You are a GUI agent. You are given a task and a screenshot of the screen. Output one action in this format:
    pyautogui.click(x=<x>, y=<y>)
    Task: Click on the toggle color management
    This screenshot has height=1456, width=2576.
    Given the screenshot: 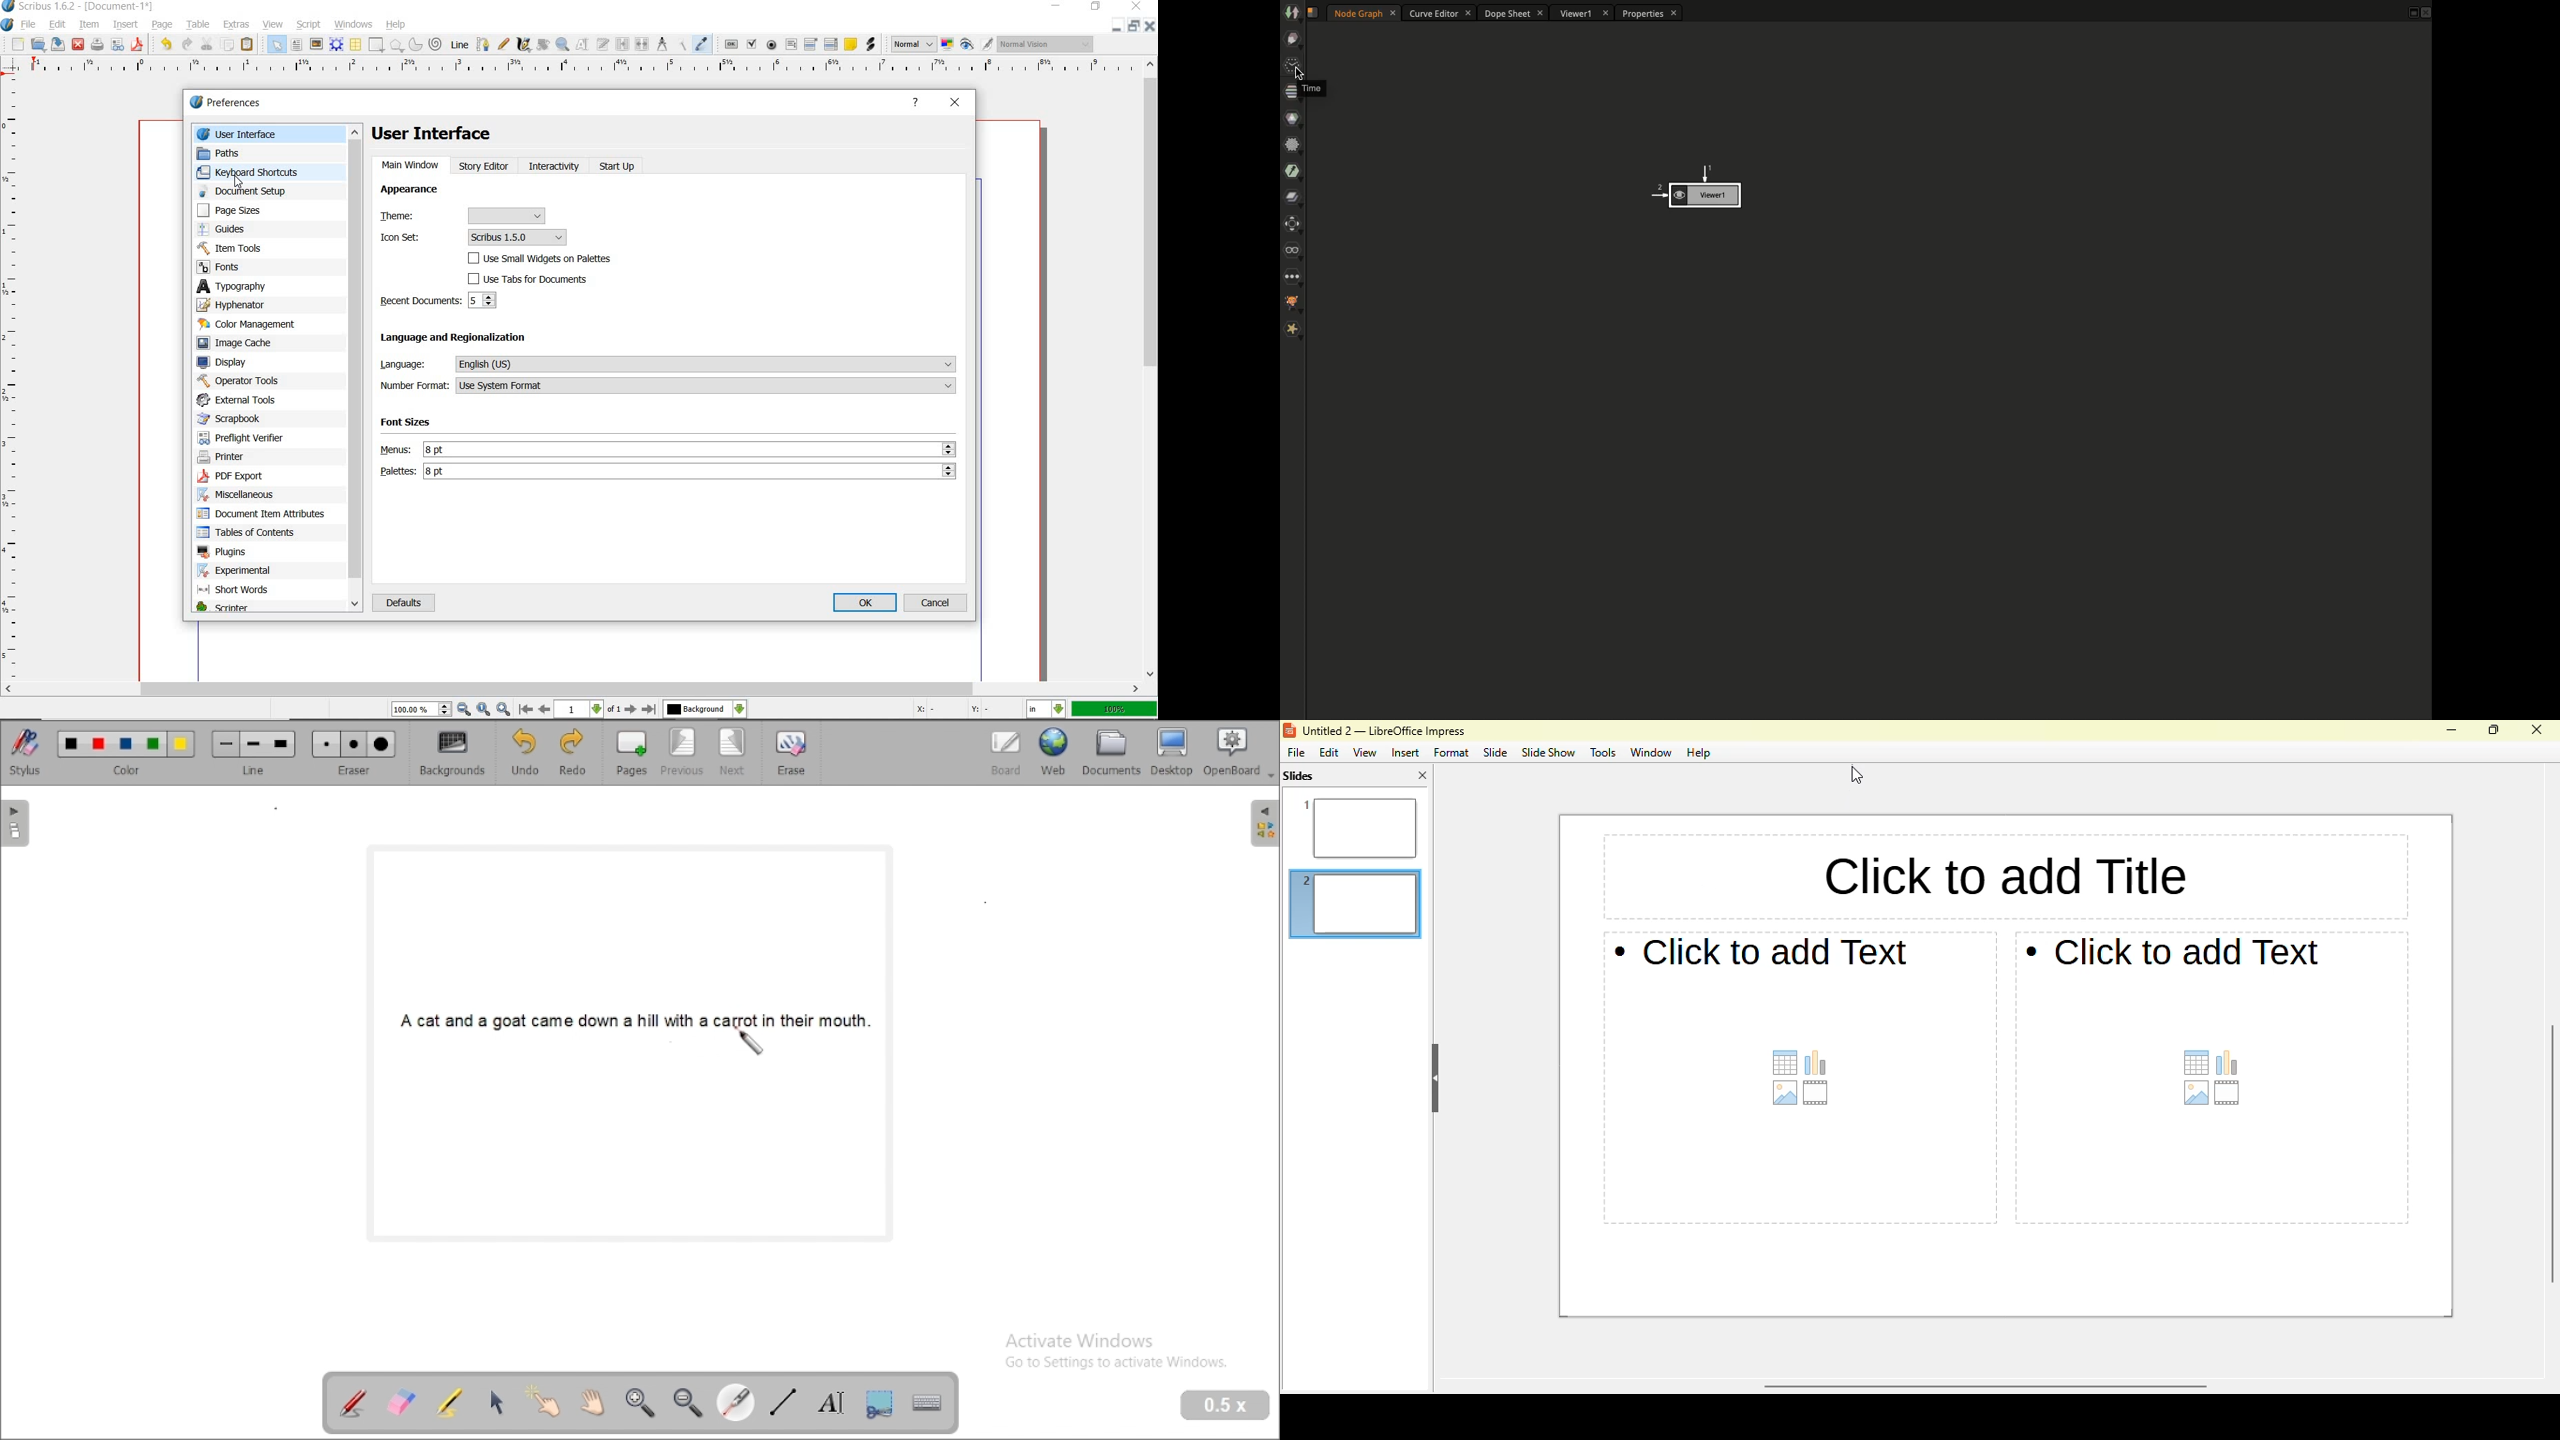 What is the action you would take?
    pyautogui.click(x=947, y=46)
    